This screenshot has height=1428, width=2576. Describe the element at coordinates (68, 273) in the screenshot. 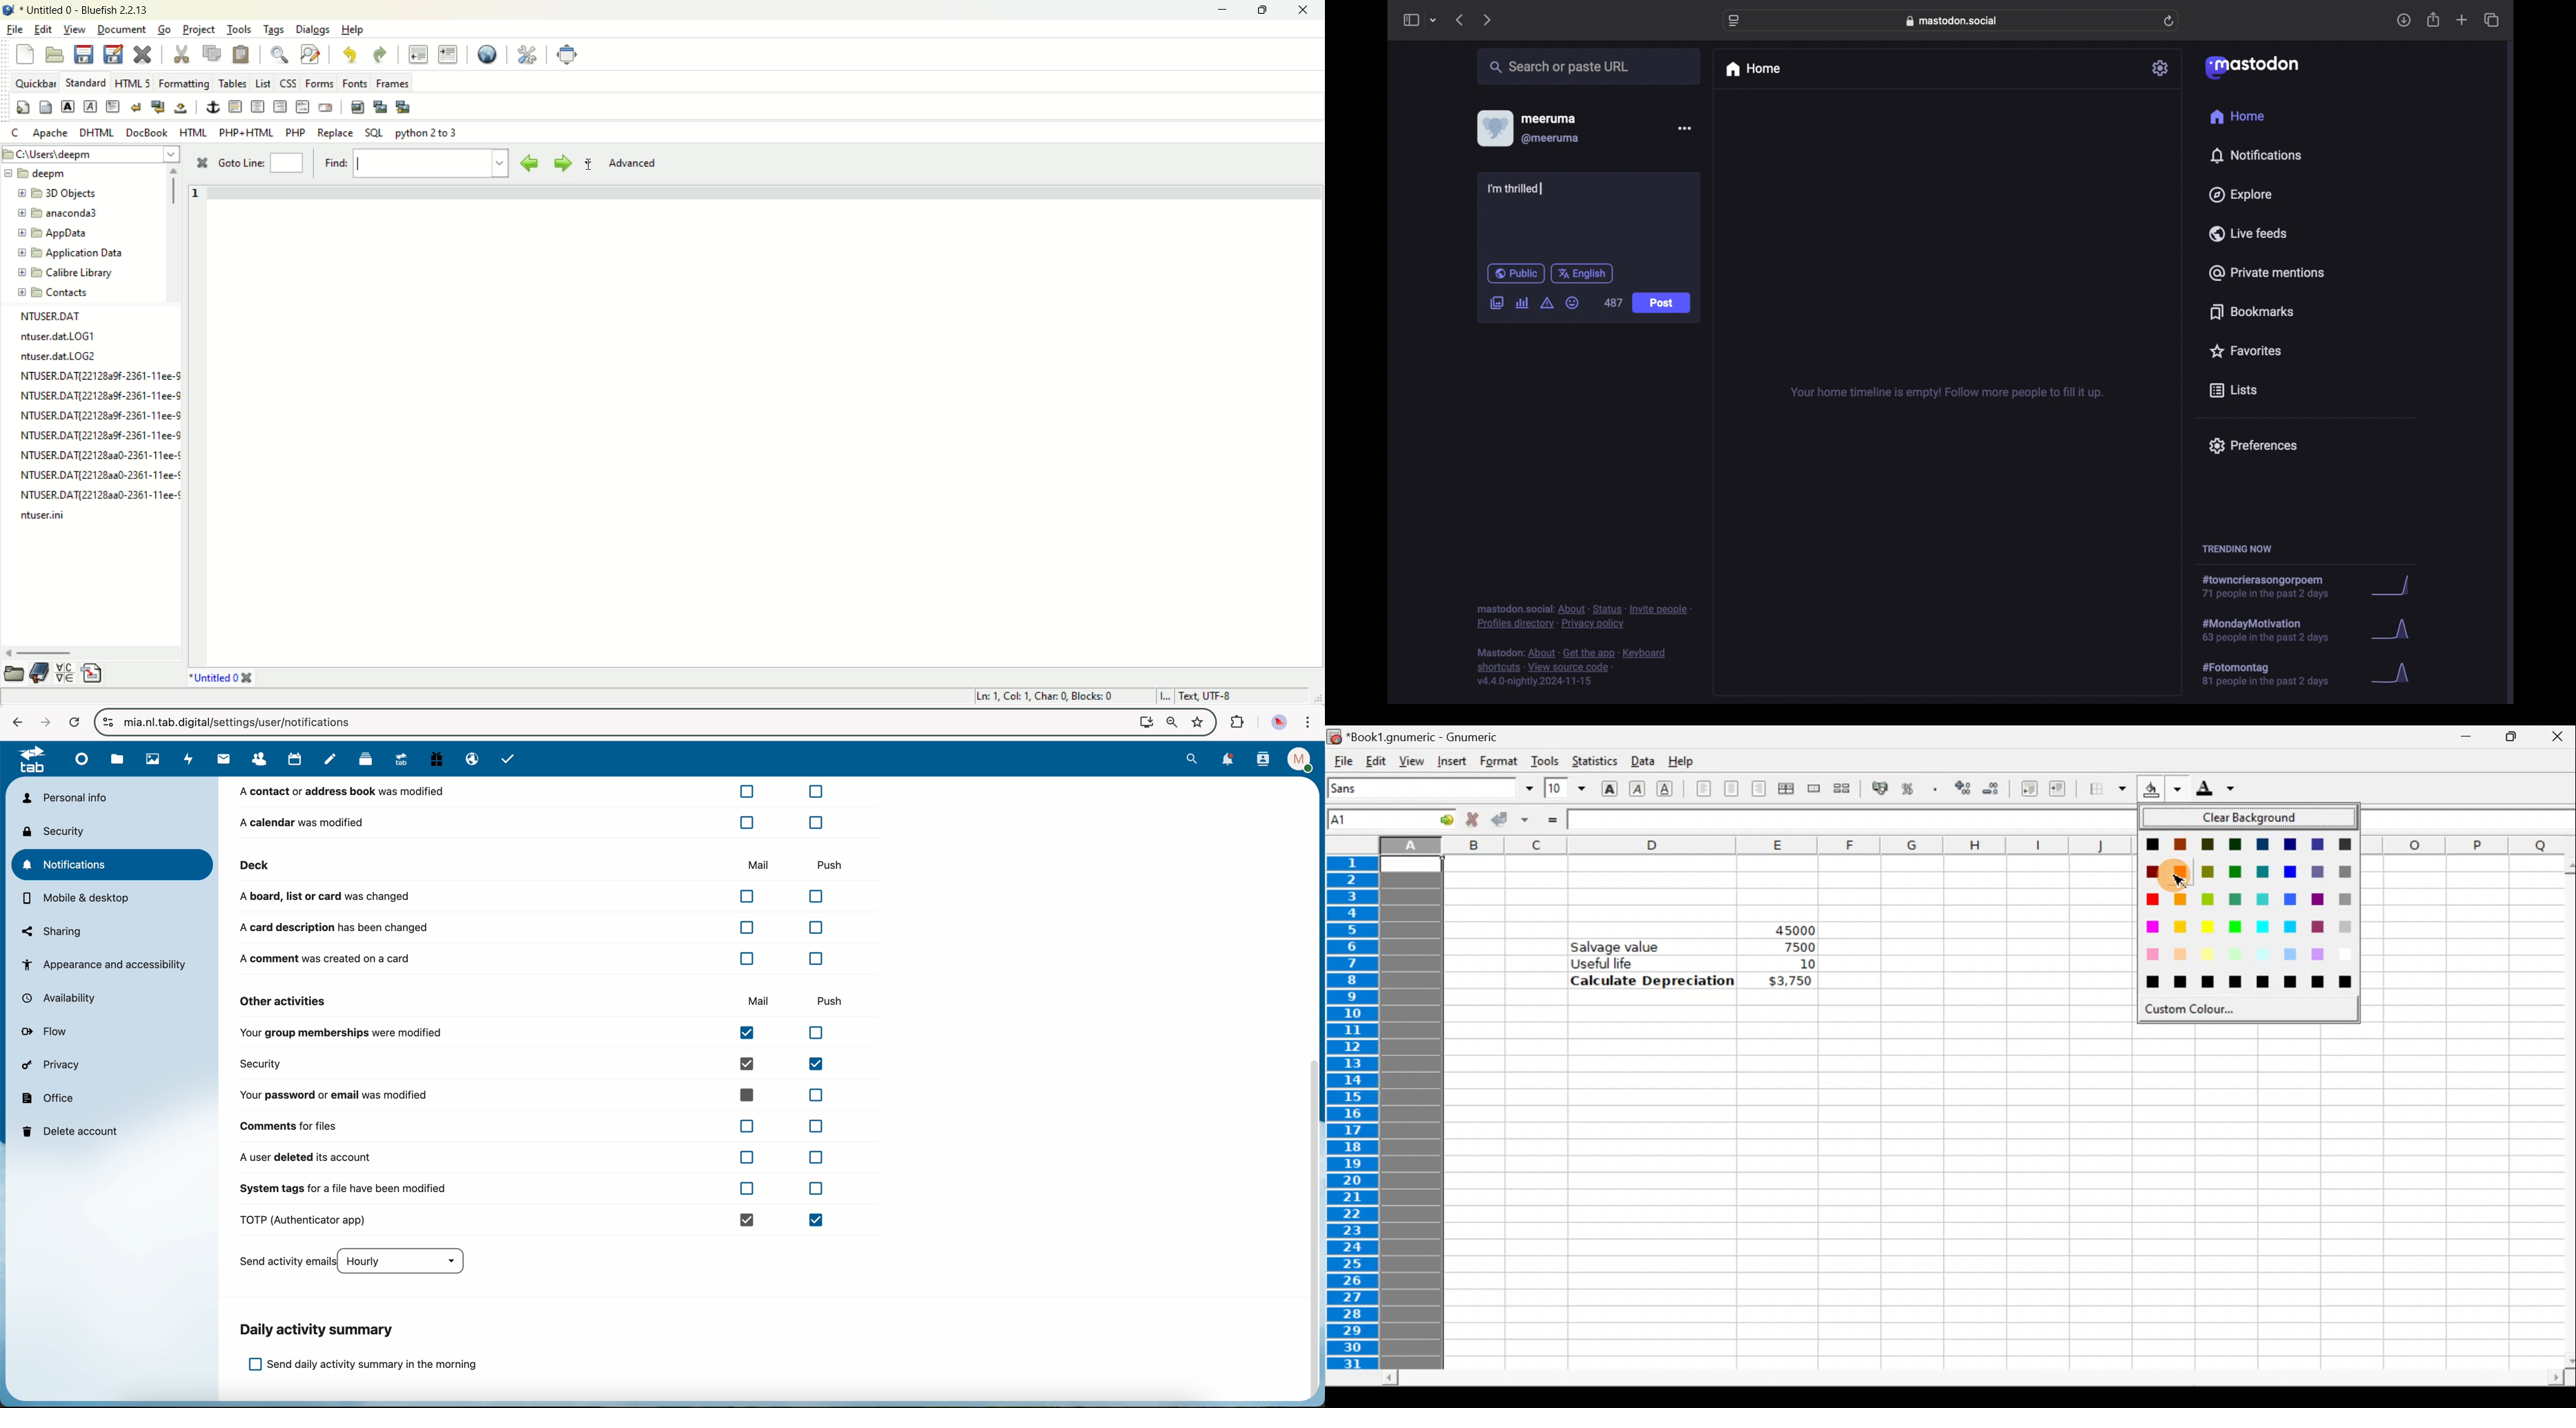

I see `calibre library` at that location.